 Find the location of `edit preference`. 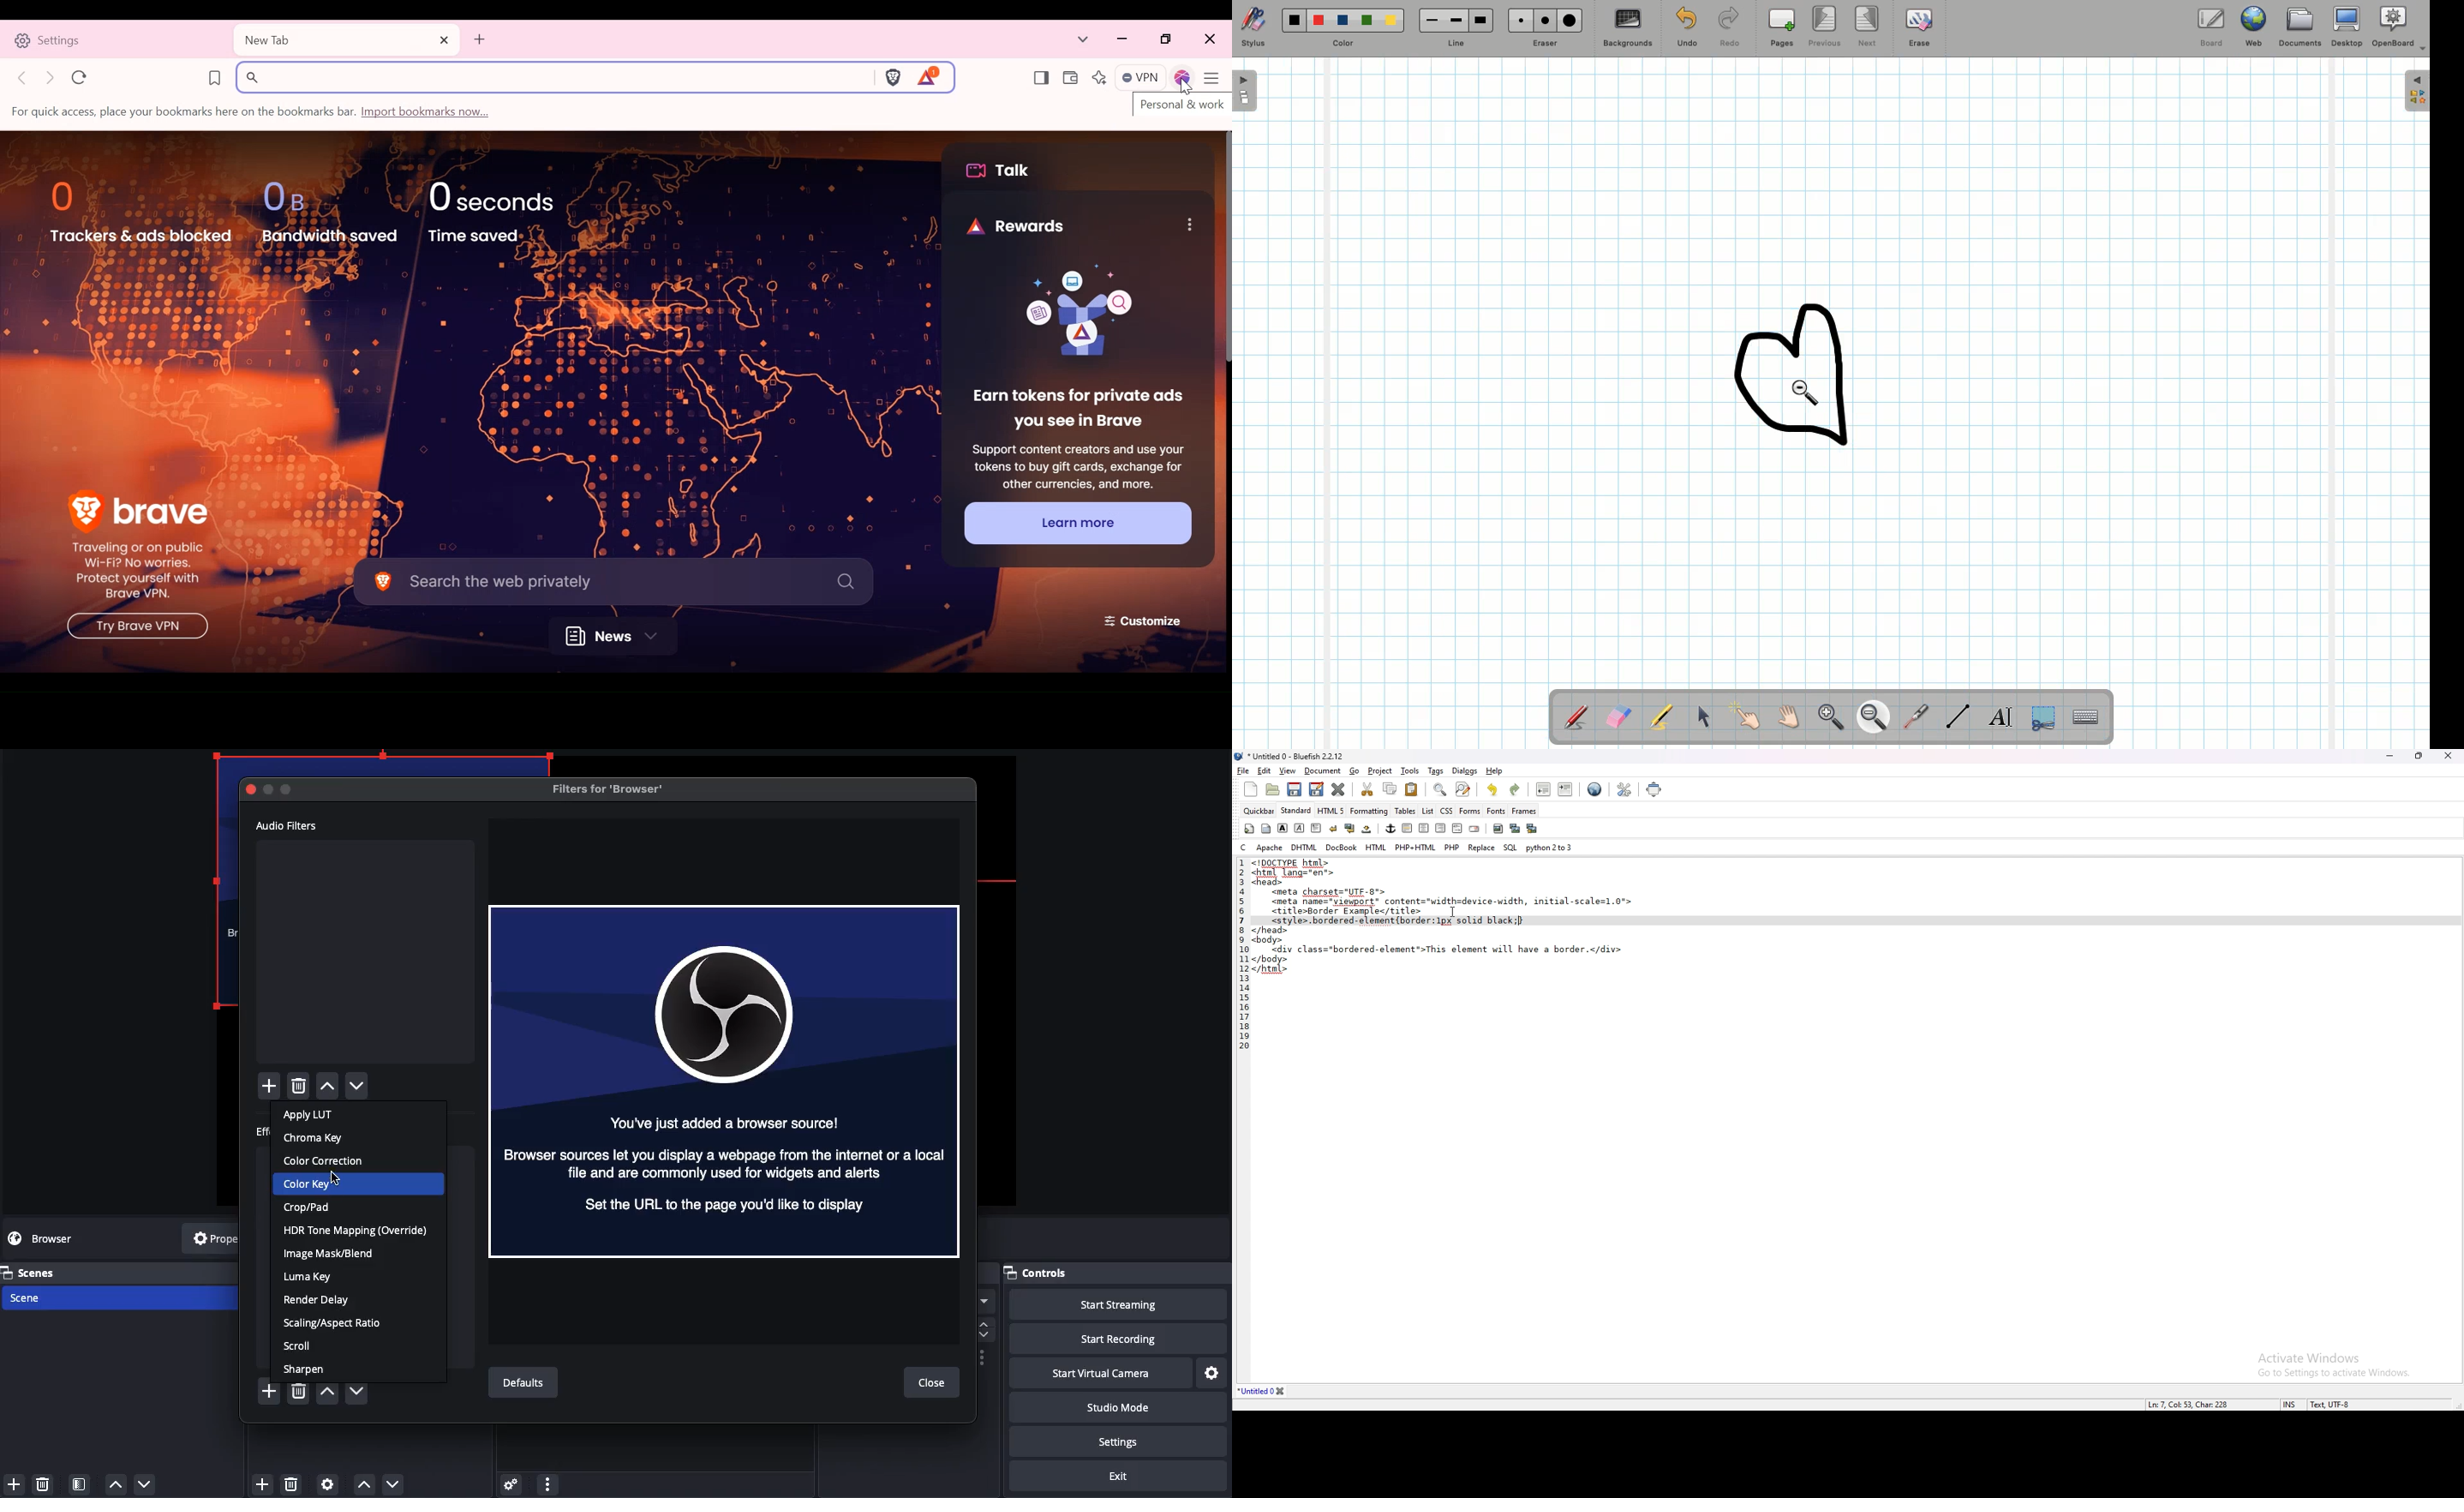

edit preference is located at coordinates (1622, 790).